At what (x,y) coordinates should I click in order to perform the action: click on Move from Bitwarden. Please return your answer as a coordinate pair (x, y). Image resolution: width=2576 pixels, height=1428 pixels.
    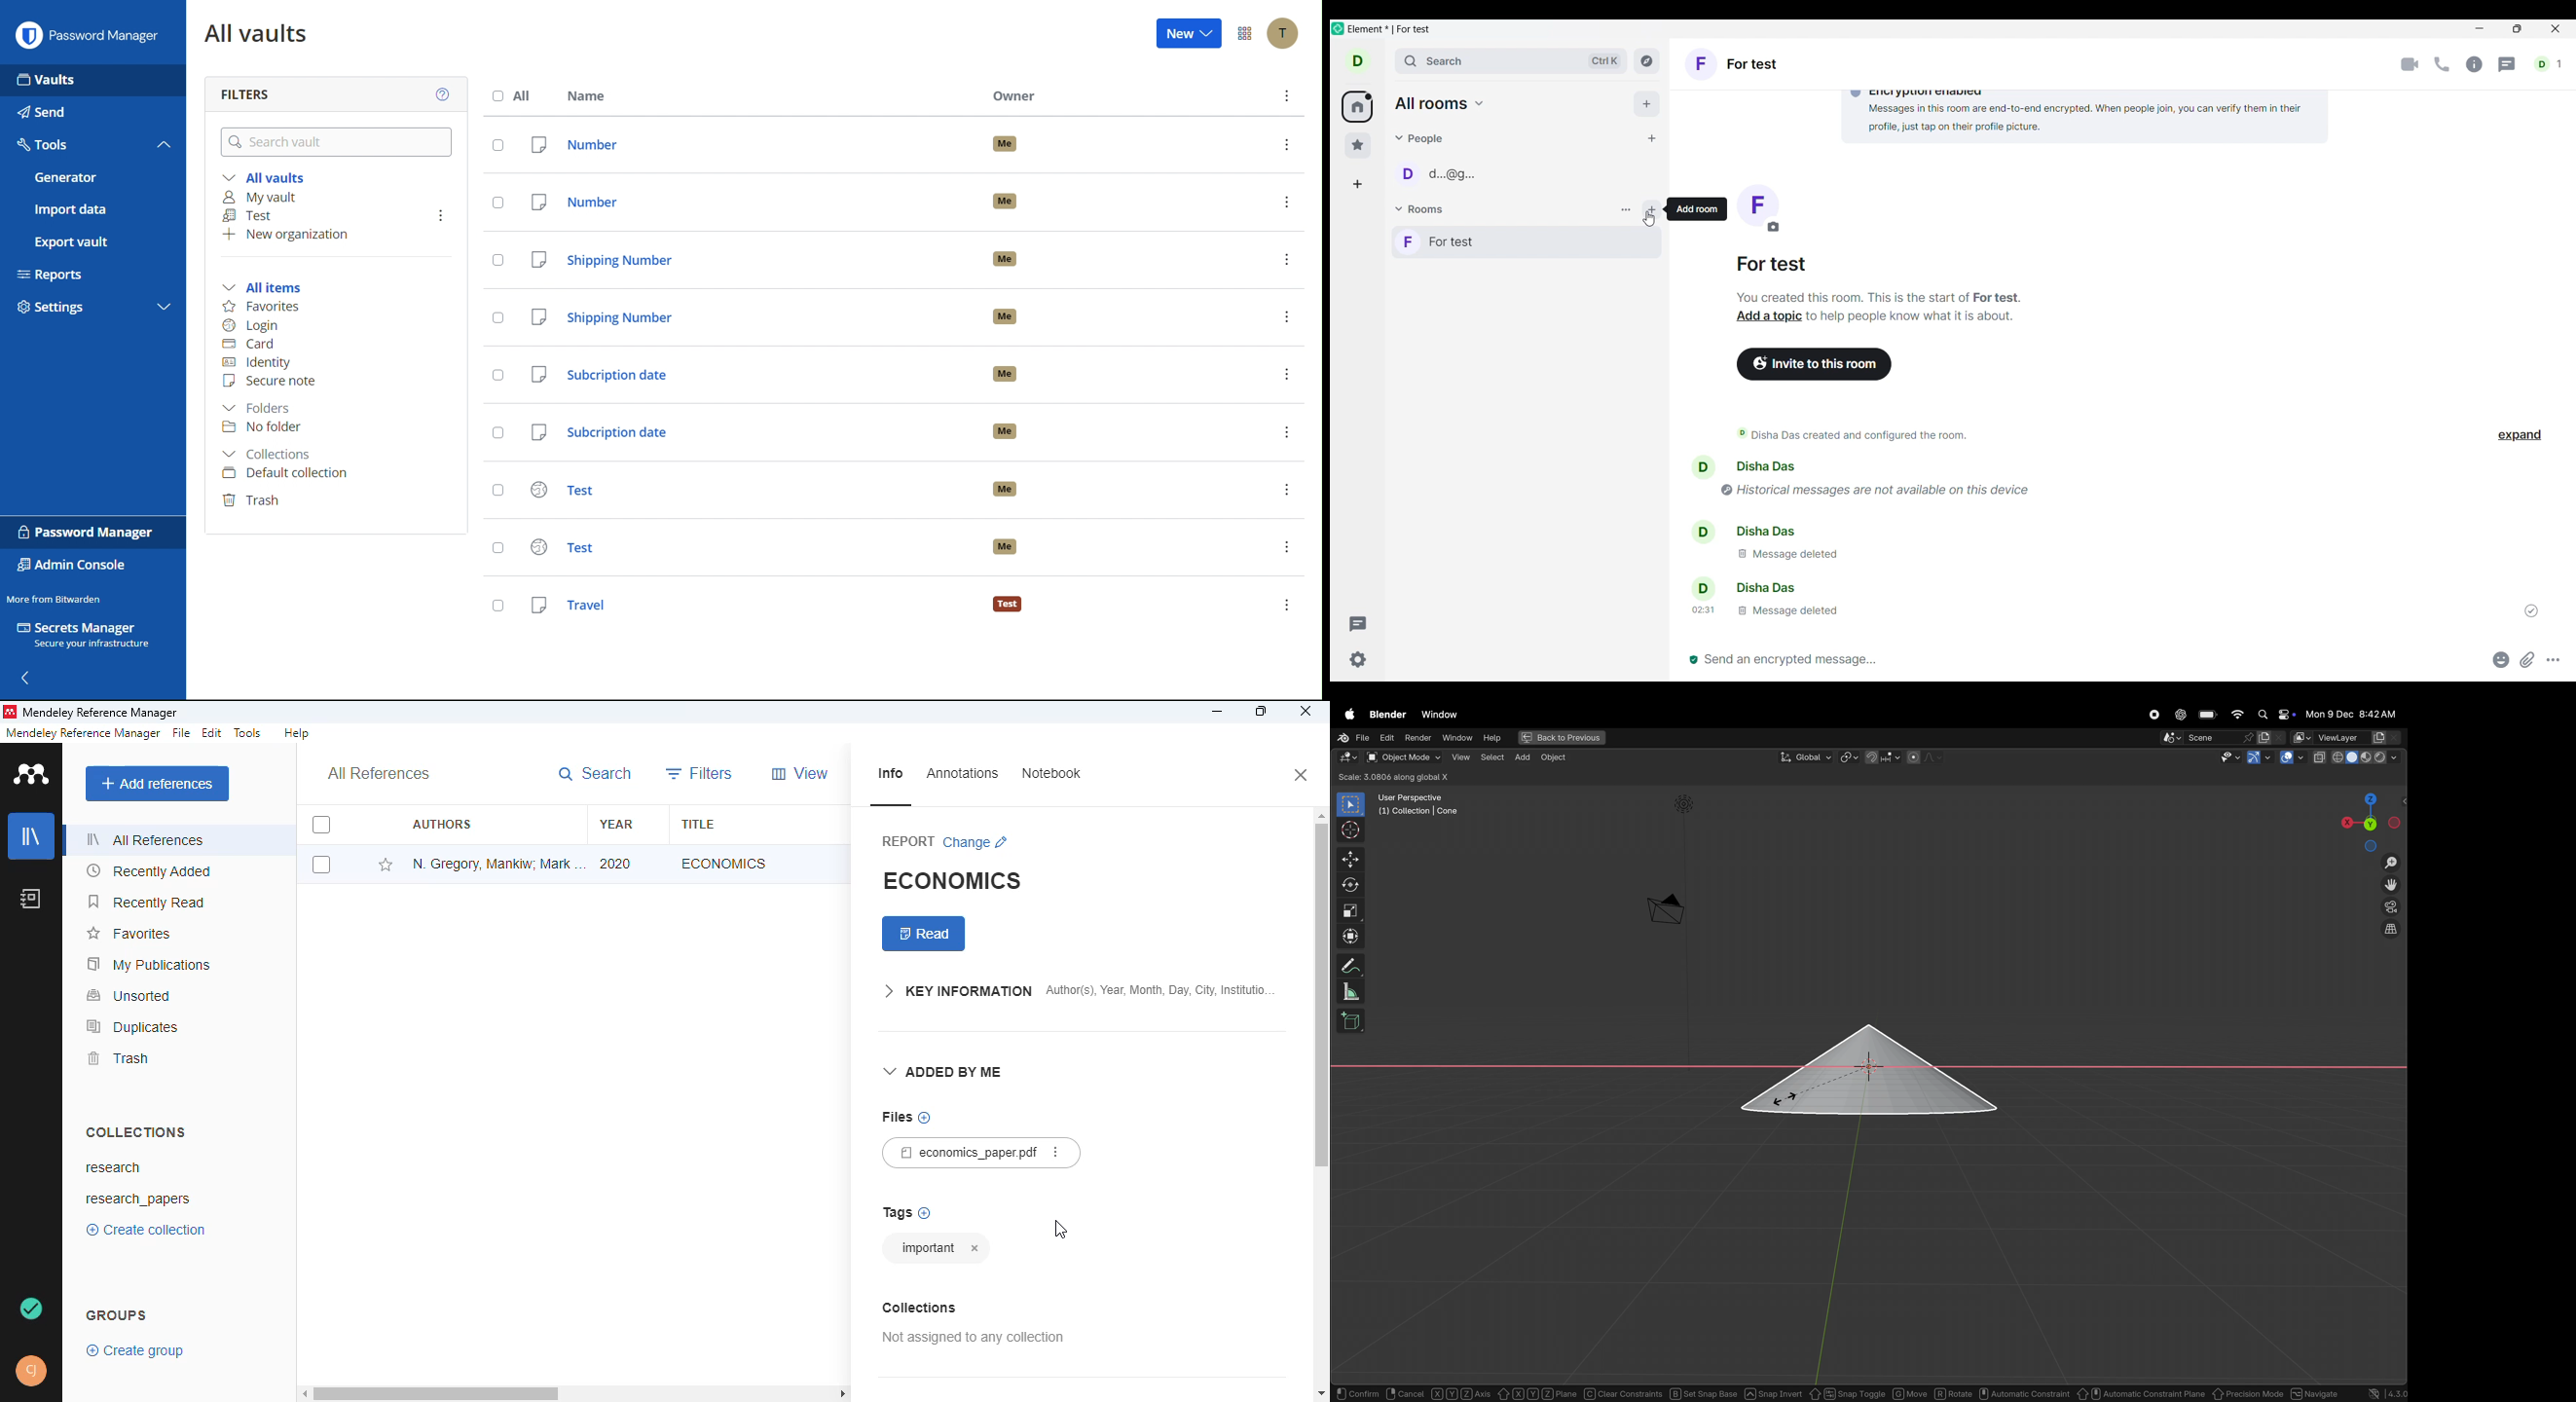
    Looking at the image, I should click on (54, 598).